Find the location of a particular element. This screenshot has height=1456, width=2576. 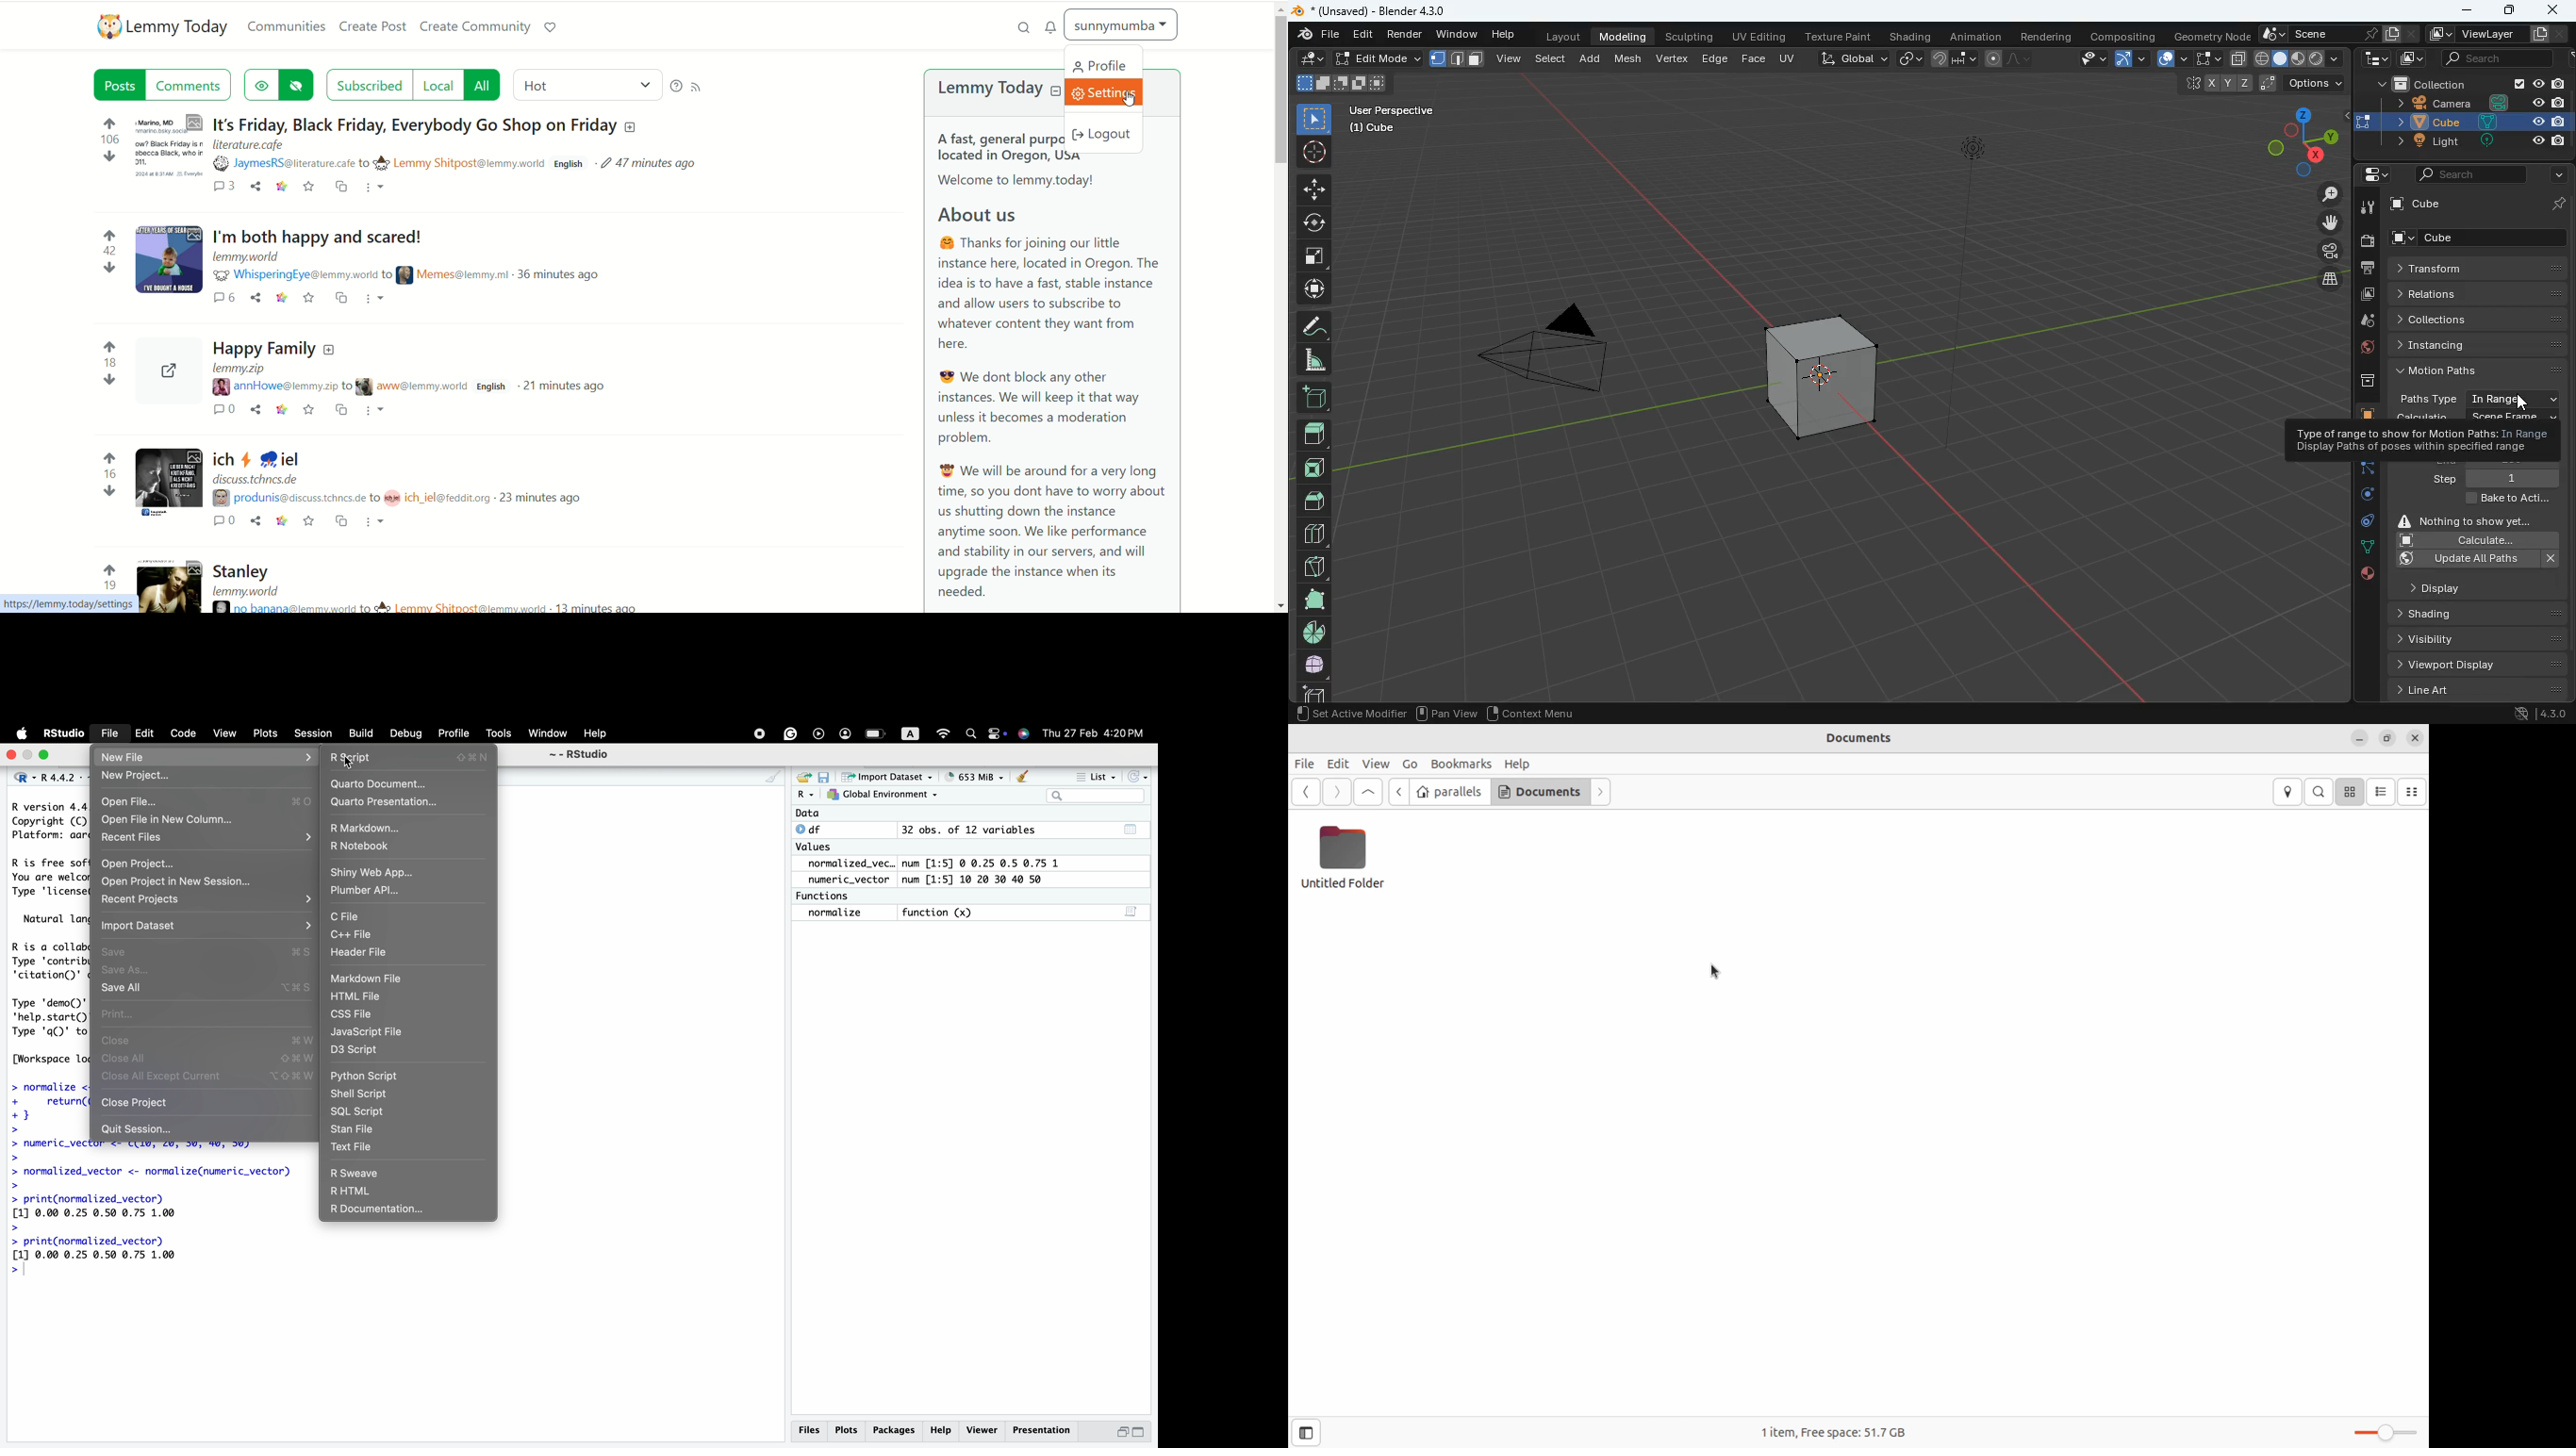

dimension is located at coordinates (2292, 140).